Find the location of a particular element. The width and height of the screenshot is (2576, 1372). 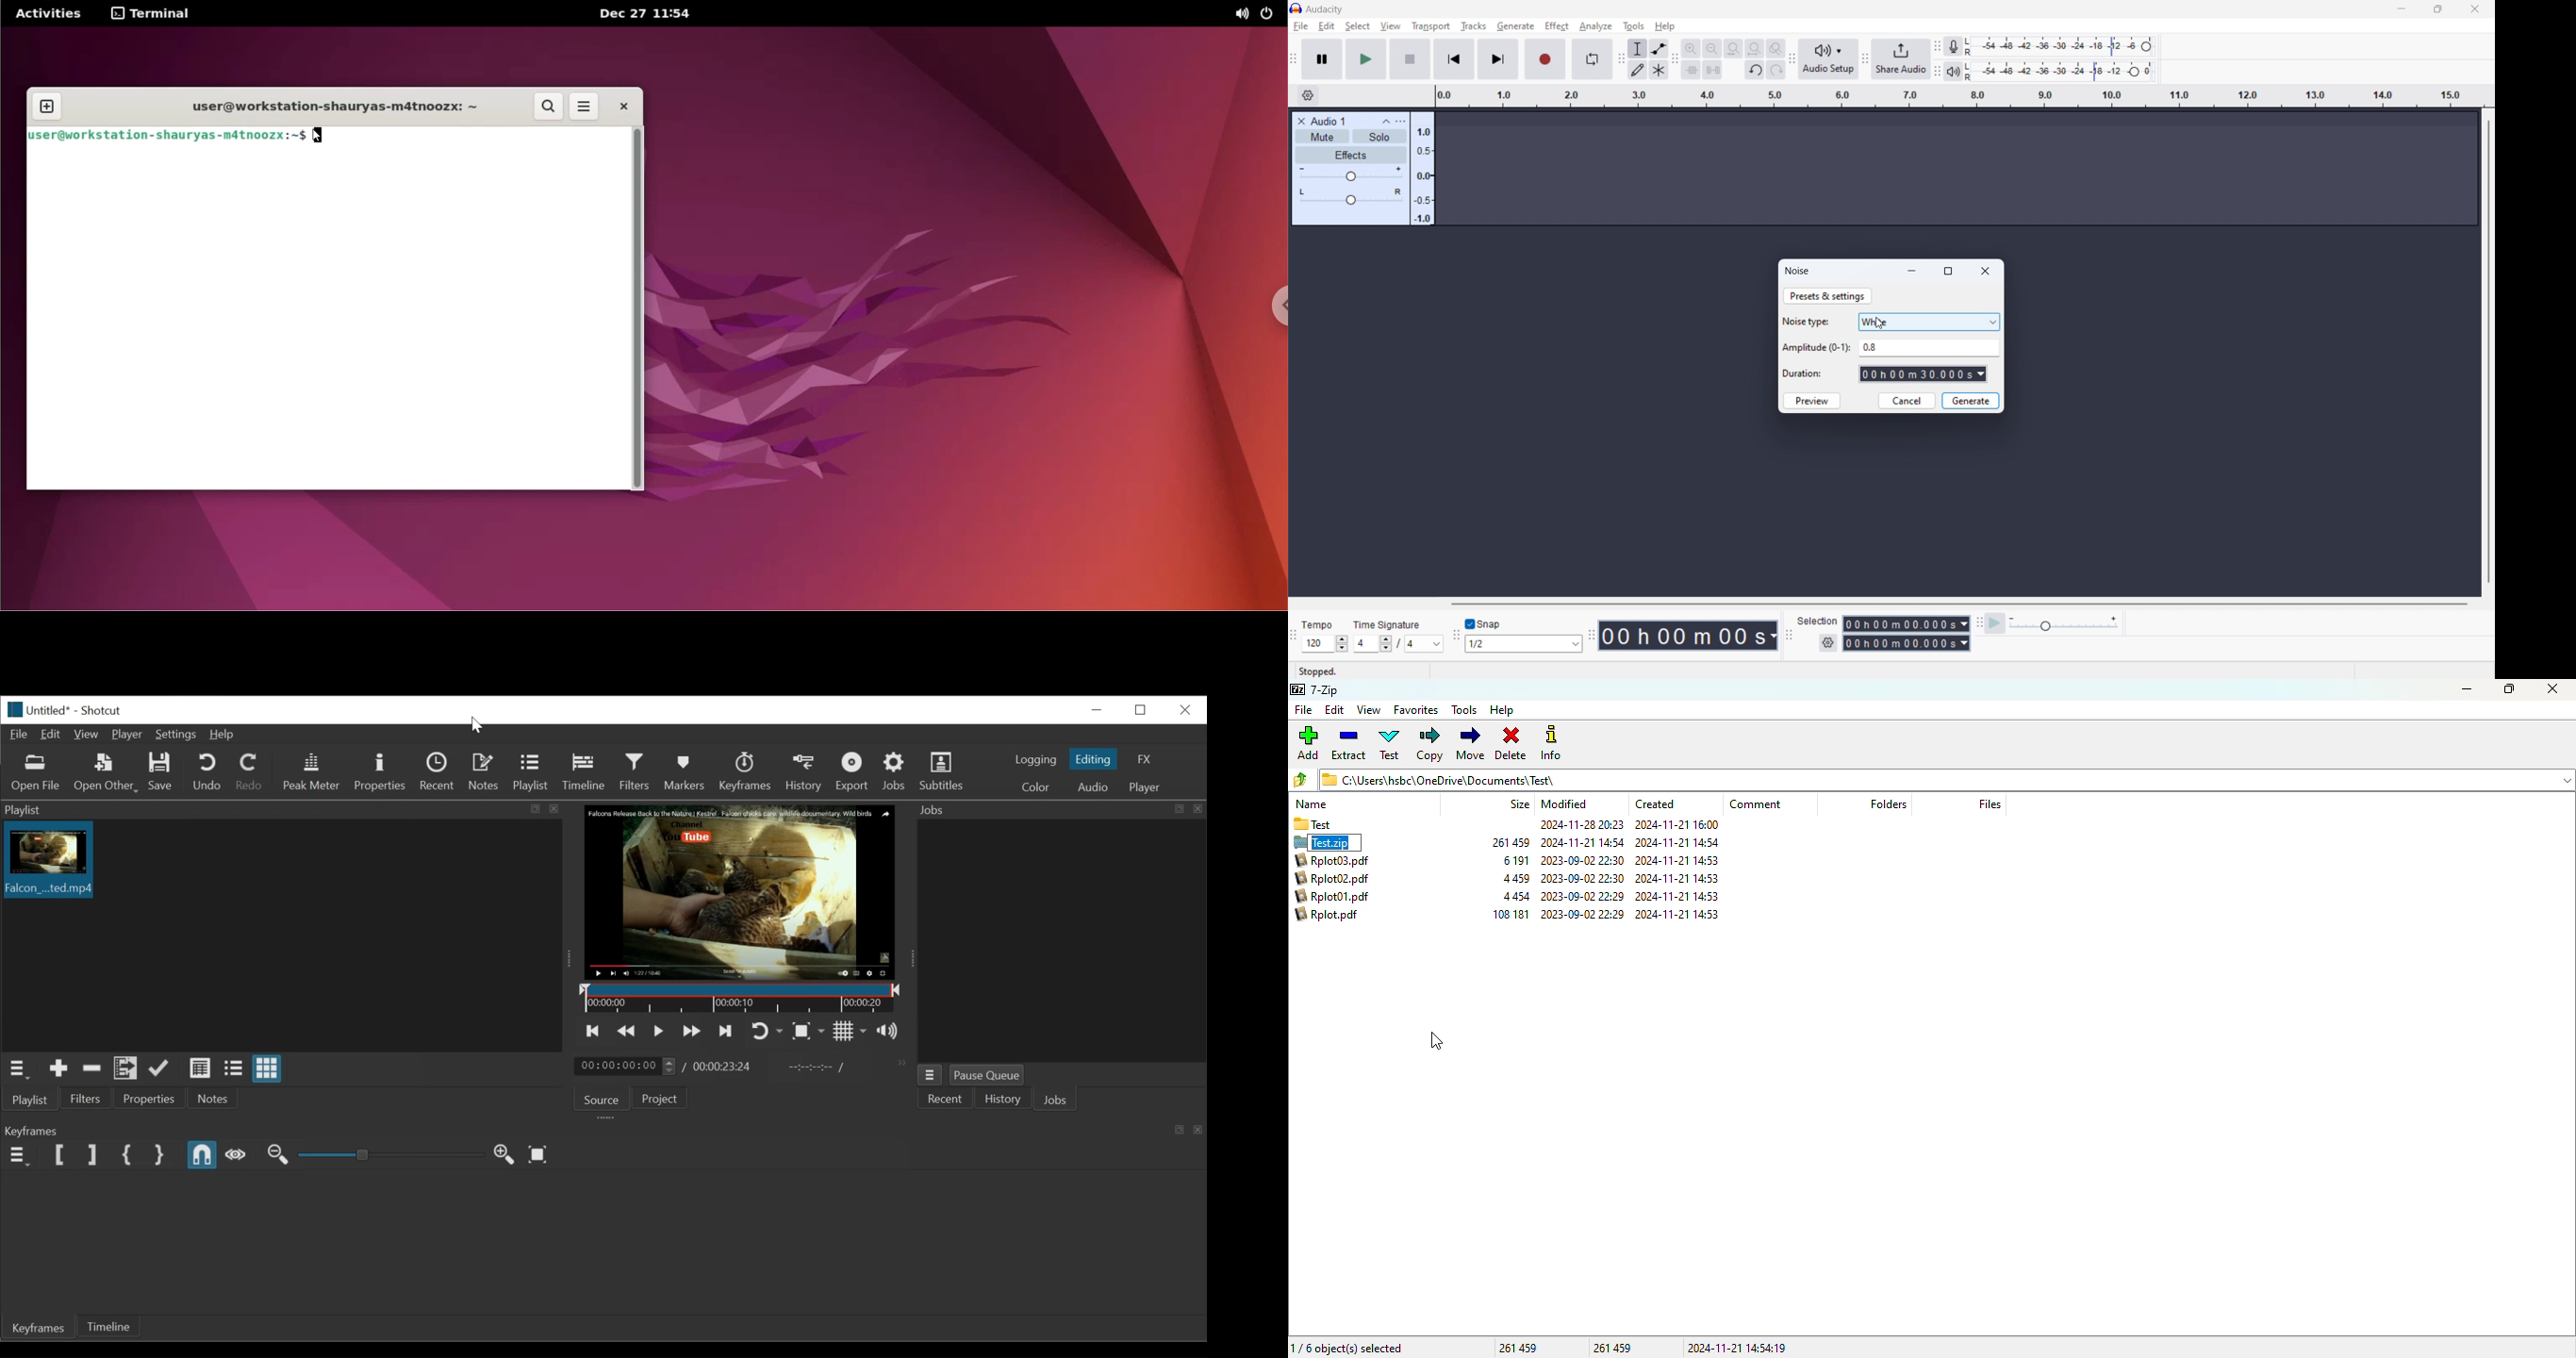

Toggle zoom is located at coordinates (809, 1033).